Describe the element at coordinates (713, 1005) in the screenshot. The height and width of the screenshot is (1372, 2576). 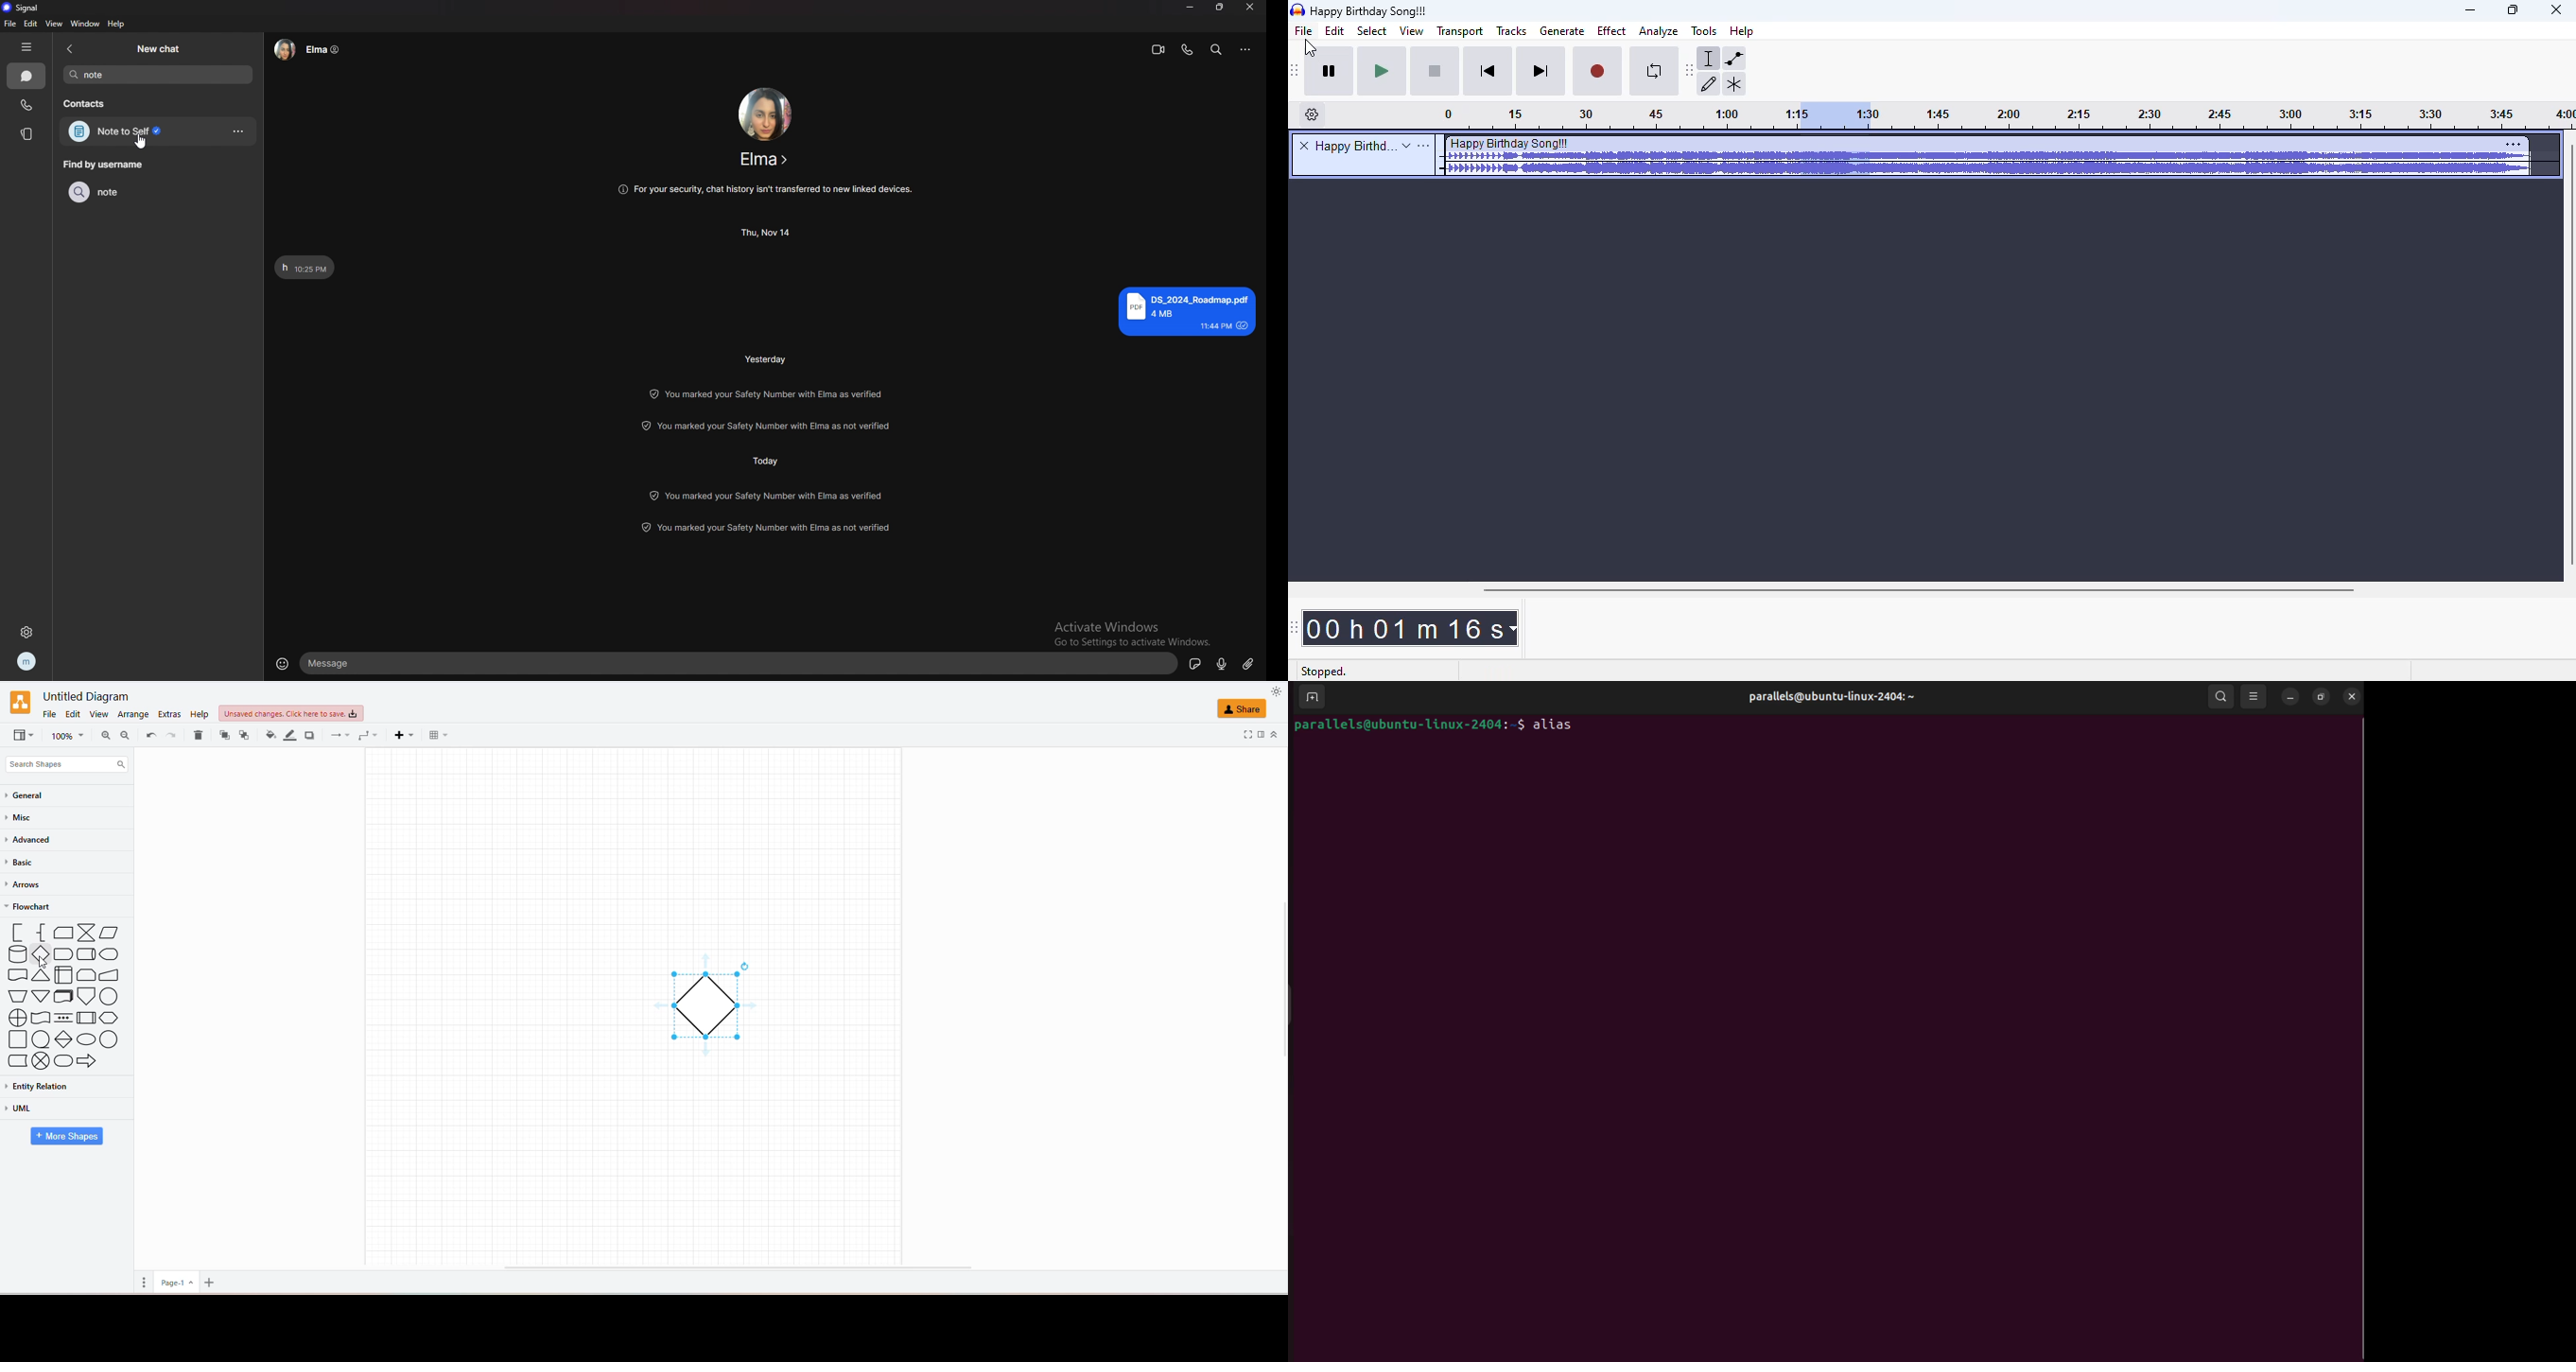
I see `decision` at that location.